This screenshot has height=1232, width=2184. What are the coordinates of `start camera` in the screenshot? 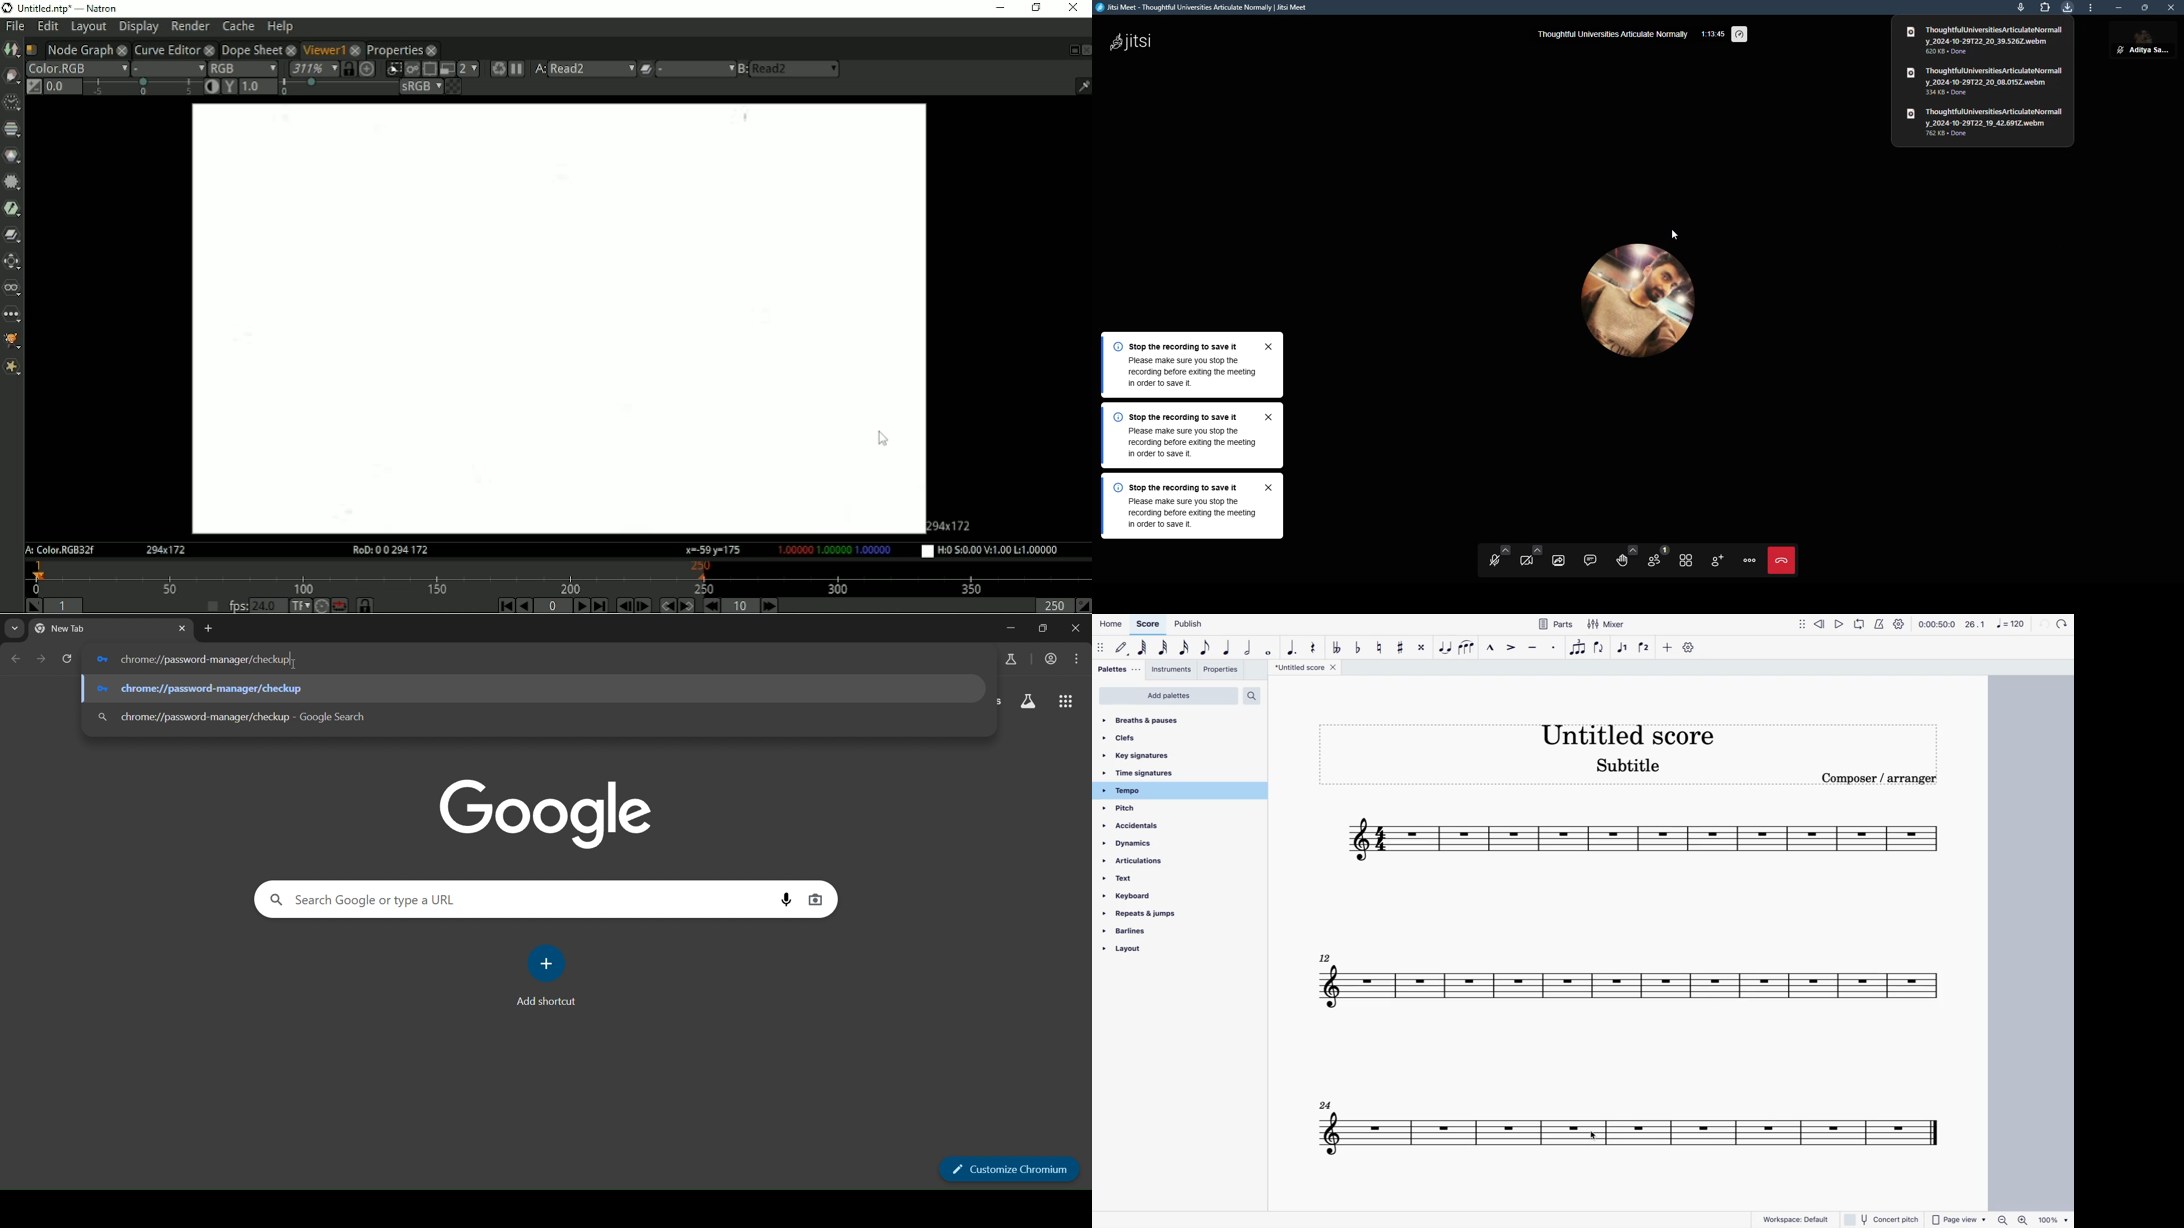 It's located at (1528, 557).